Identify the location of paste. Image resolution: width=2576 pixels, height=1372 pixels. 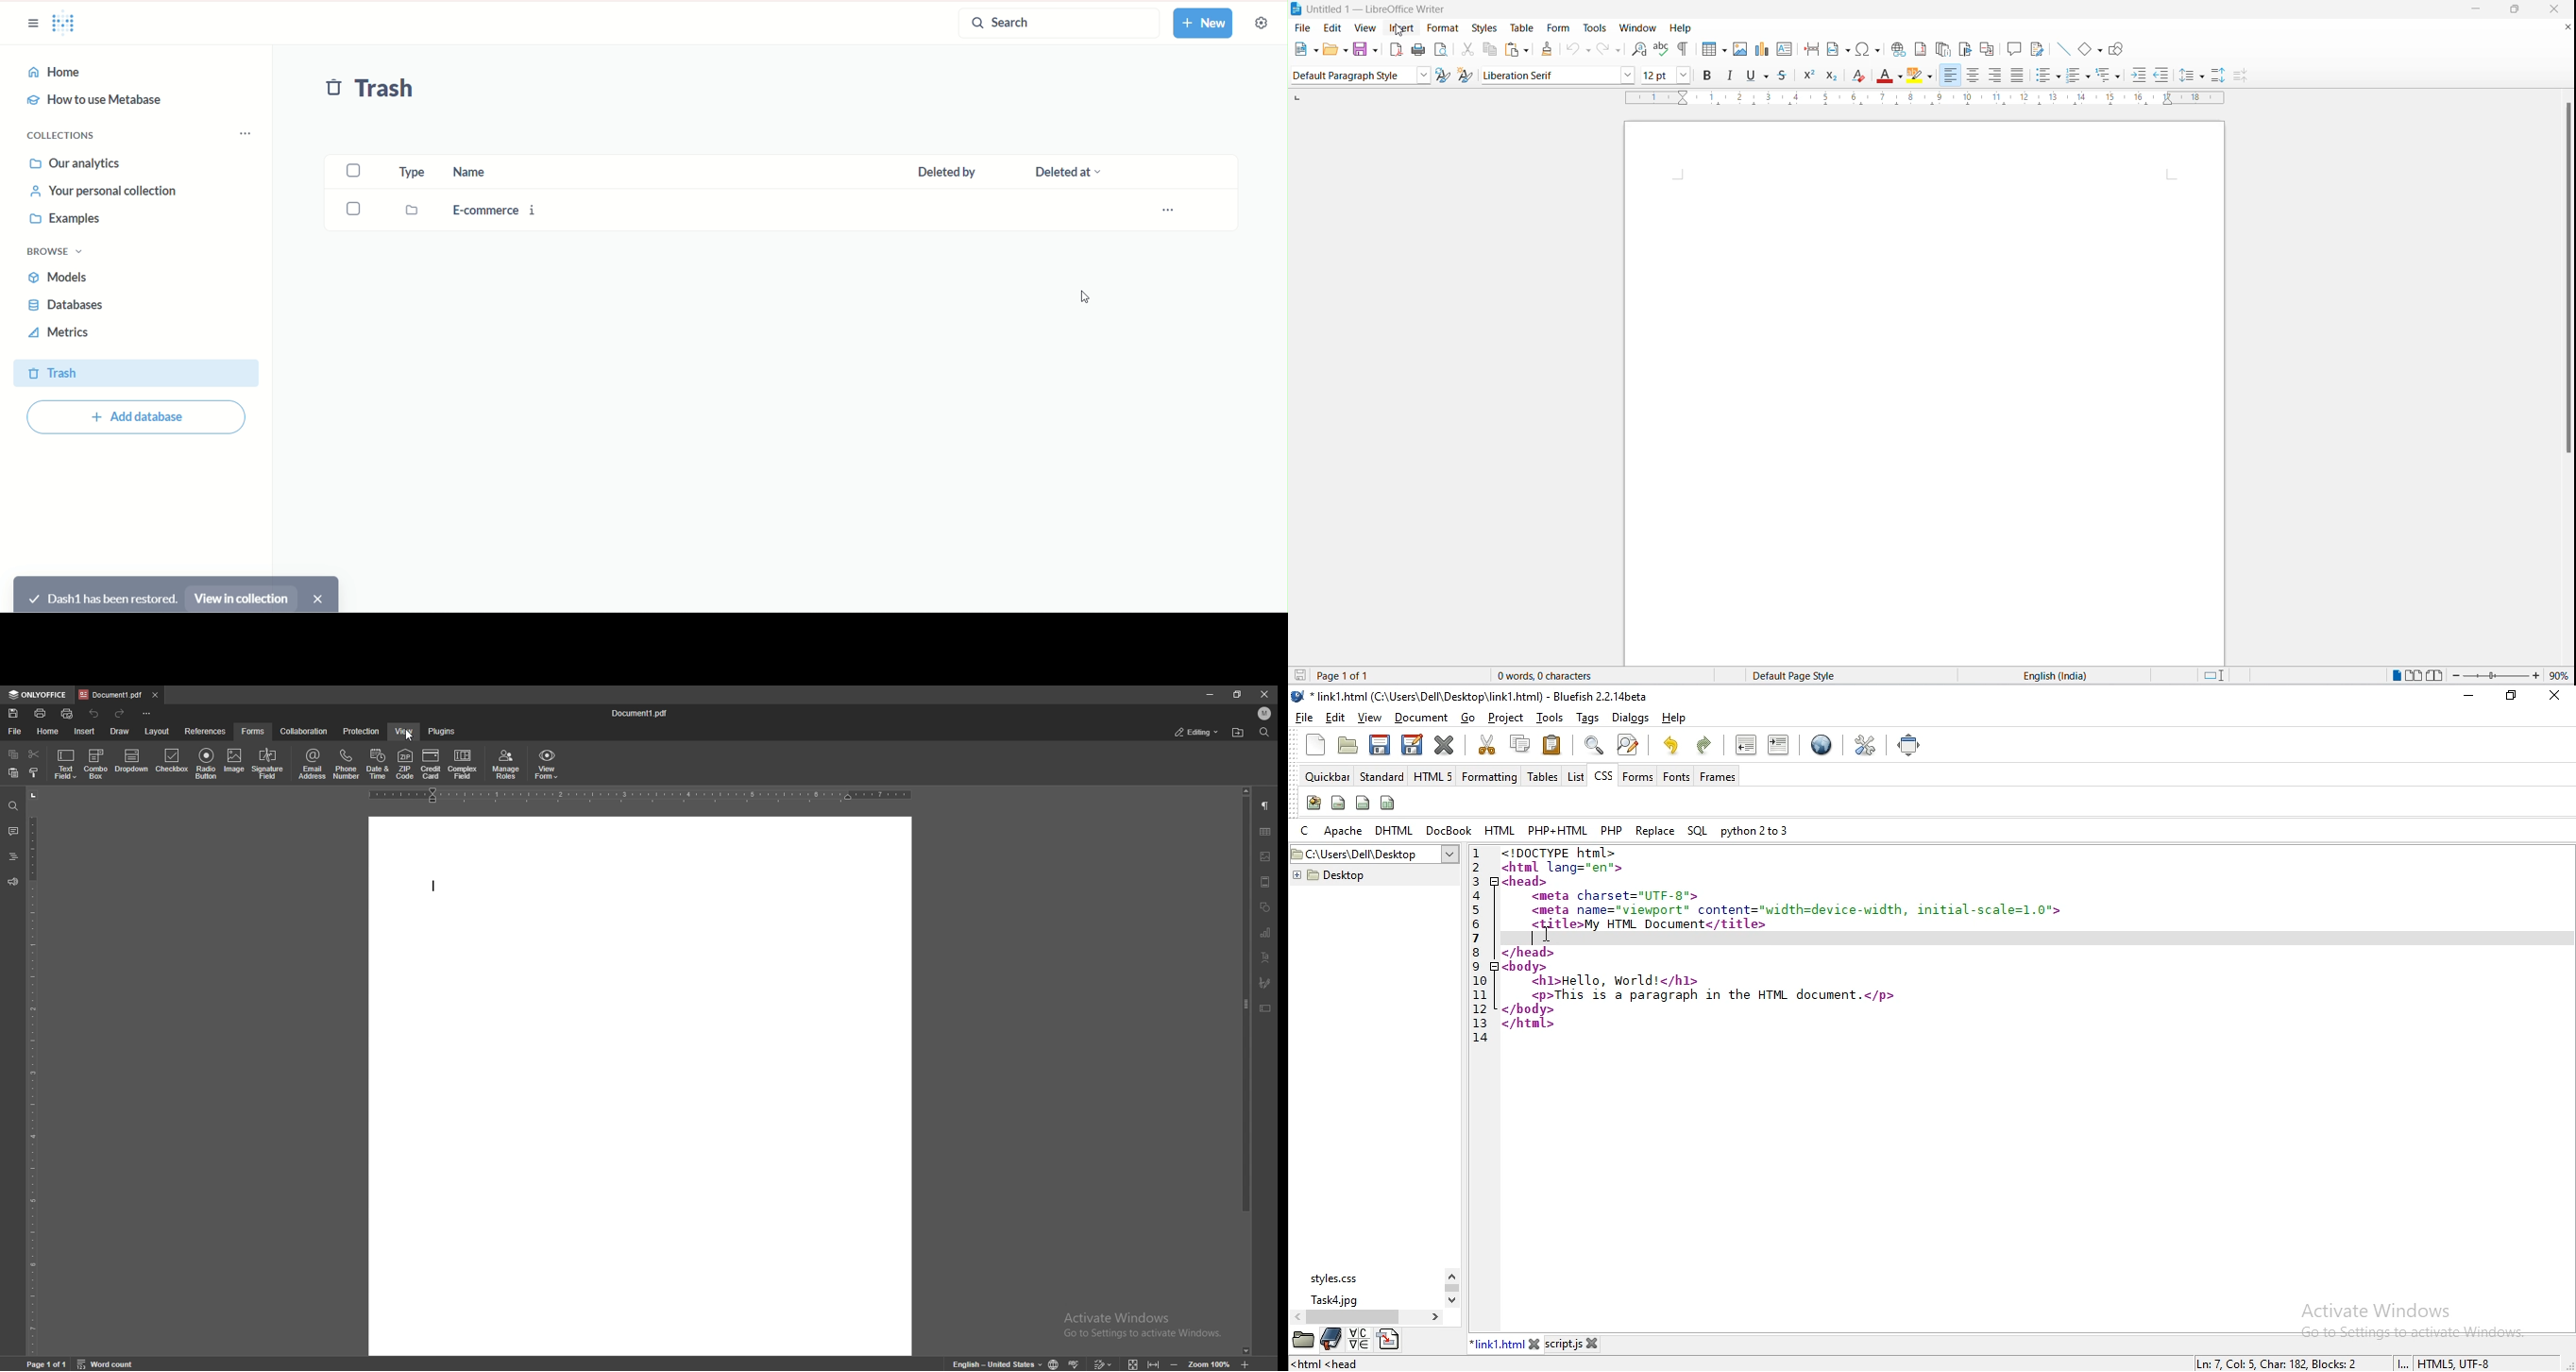
(13, 773).